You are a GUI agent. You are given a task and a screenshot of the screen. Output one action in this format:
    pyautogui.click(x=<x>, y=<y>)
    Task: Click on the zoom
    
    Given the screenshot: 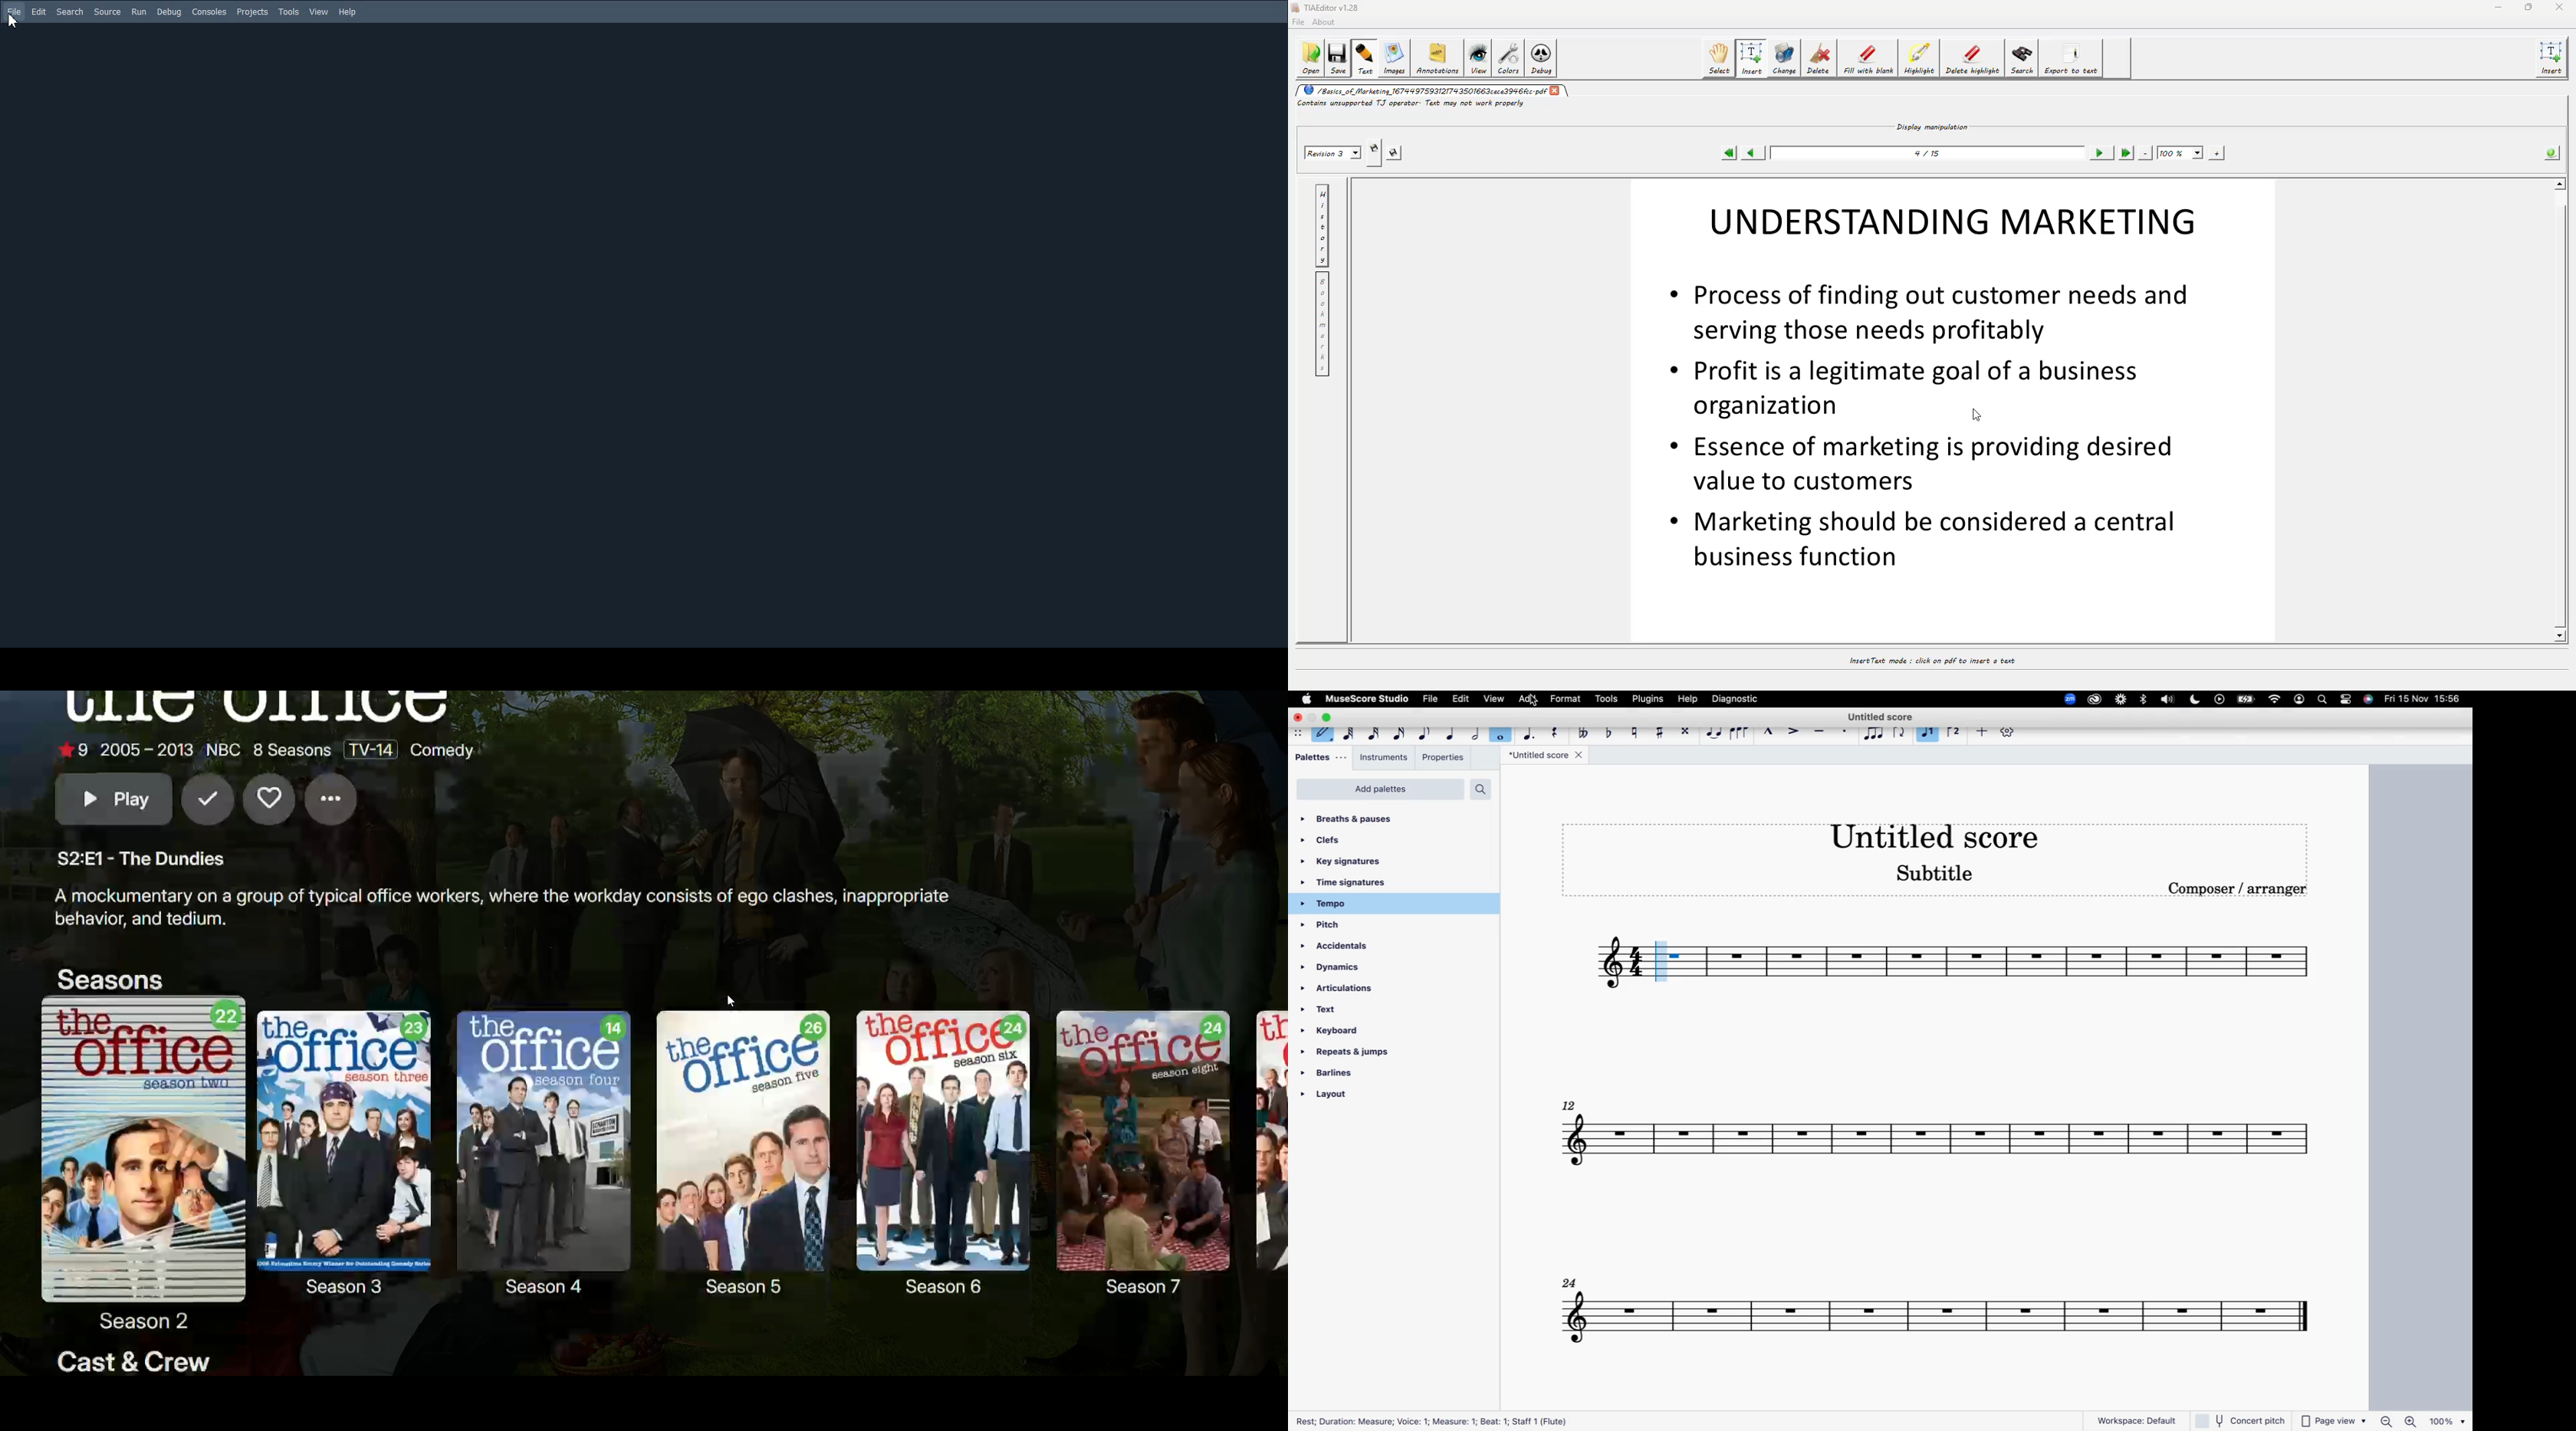 What is the action you would take?
    pyautogui.click(x=2067, y=698)
    